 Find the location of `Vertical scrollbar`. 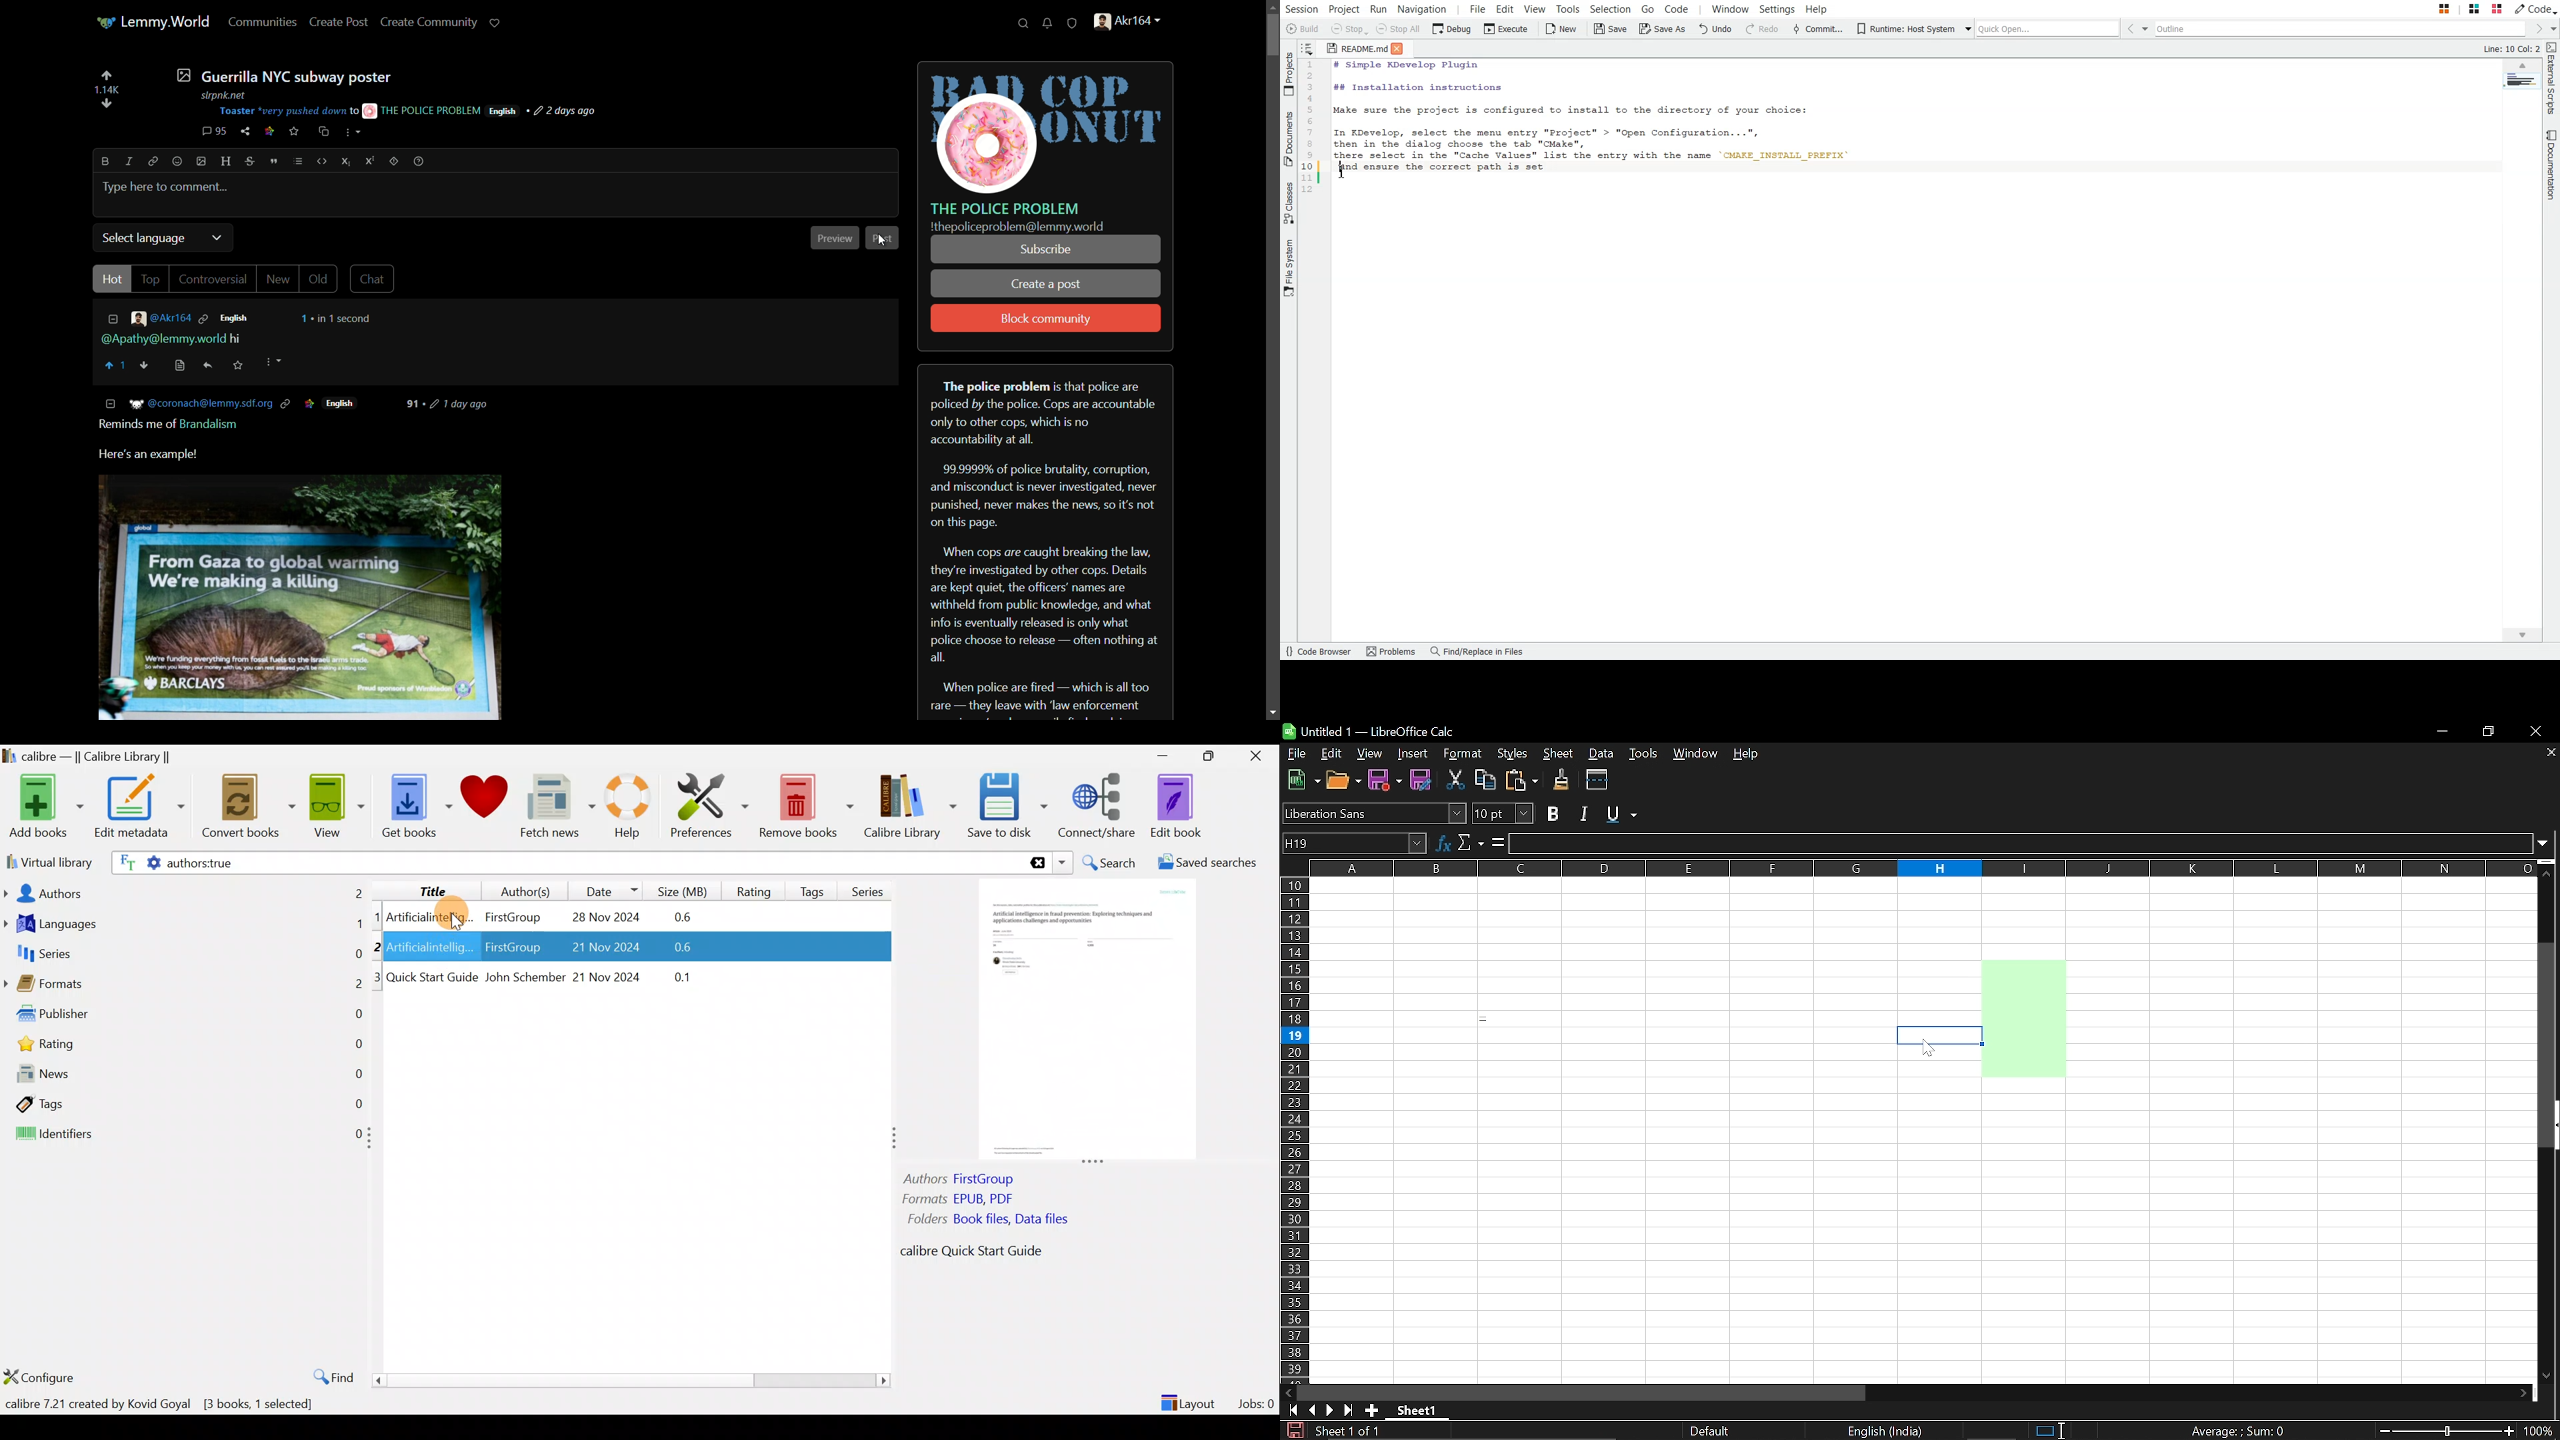

Vertical scrollbar is located at coordinates (2549, 1047).